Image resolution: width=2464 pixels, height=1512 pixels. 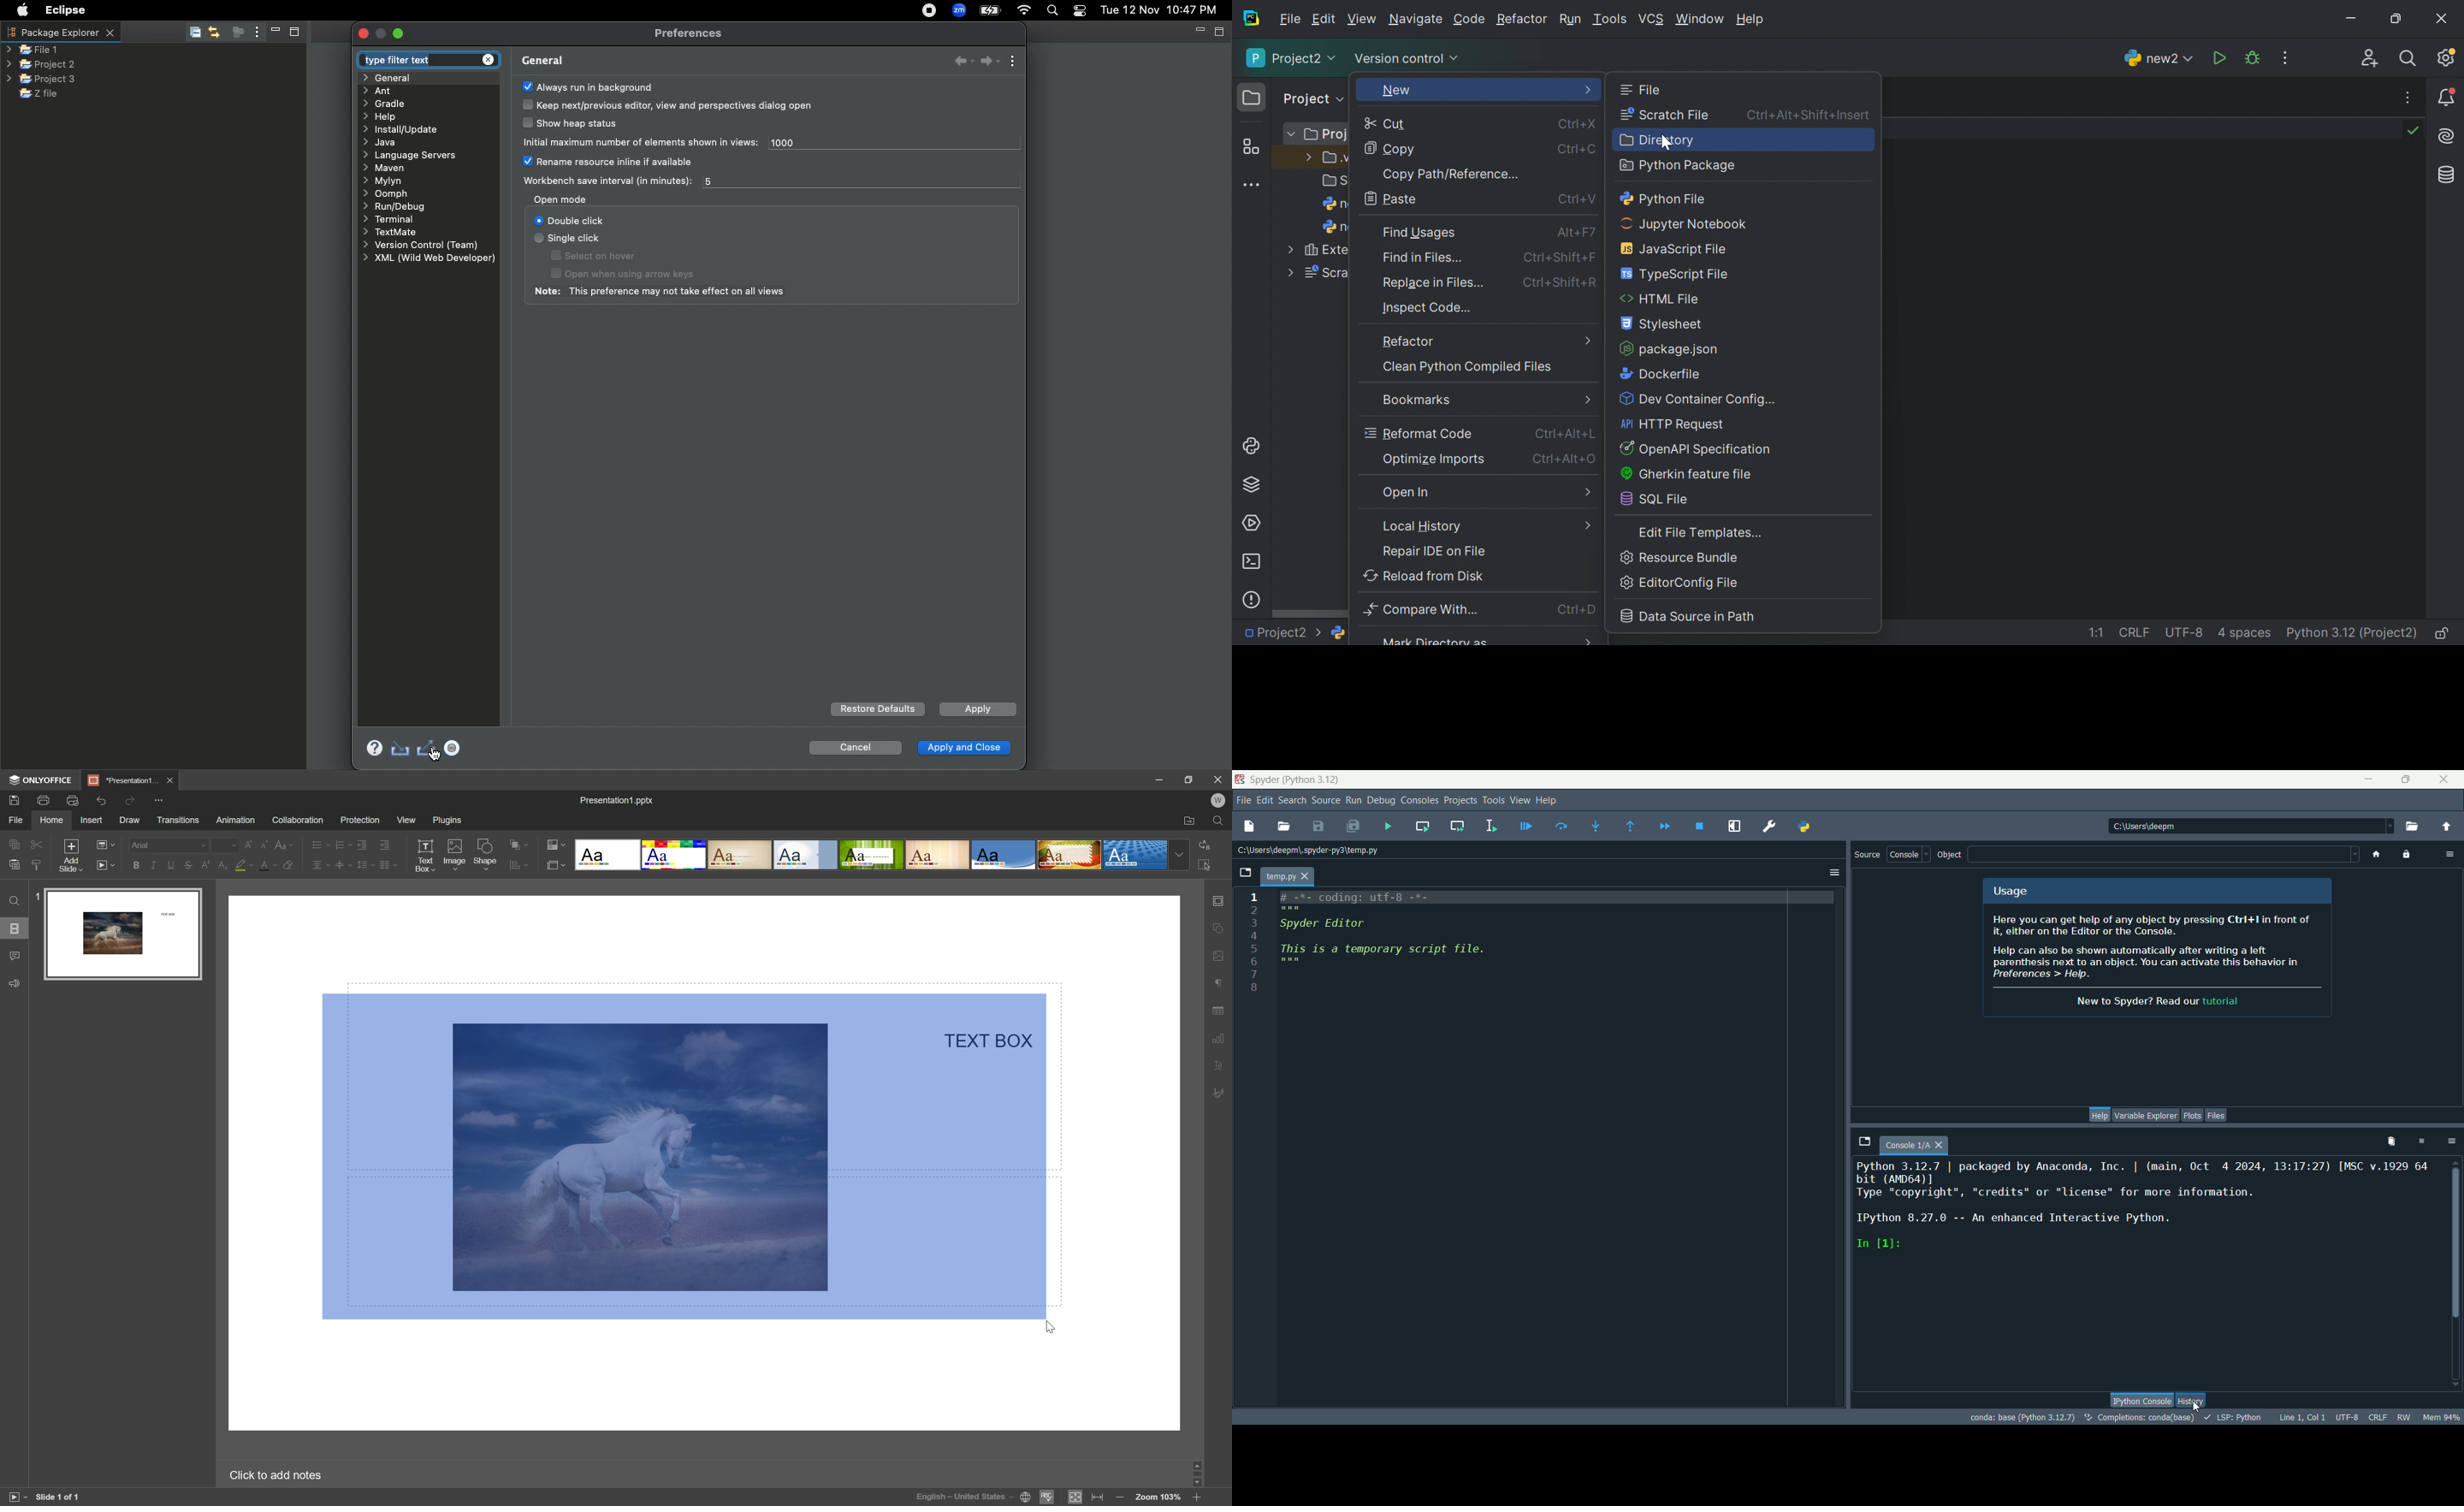 What do you see at coordinates (2247, 825) in the screenshot?
I see `location` at bounding box center [2247, 825].